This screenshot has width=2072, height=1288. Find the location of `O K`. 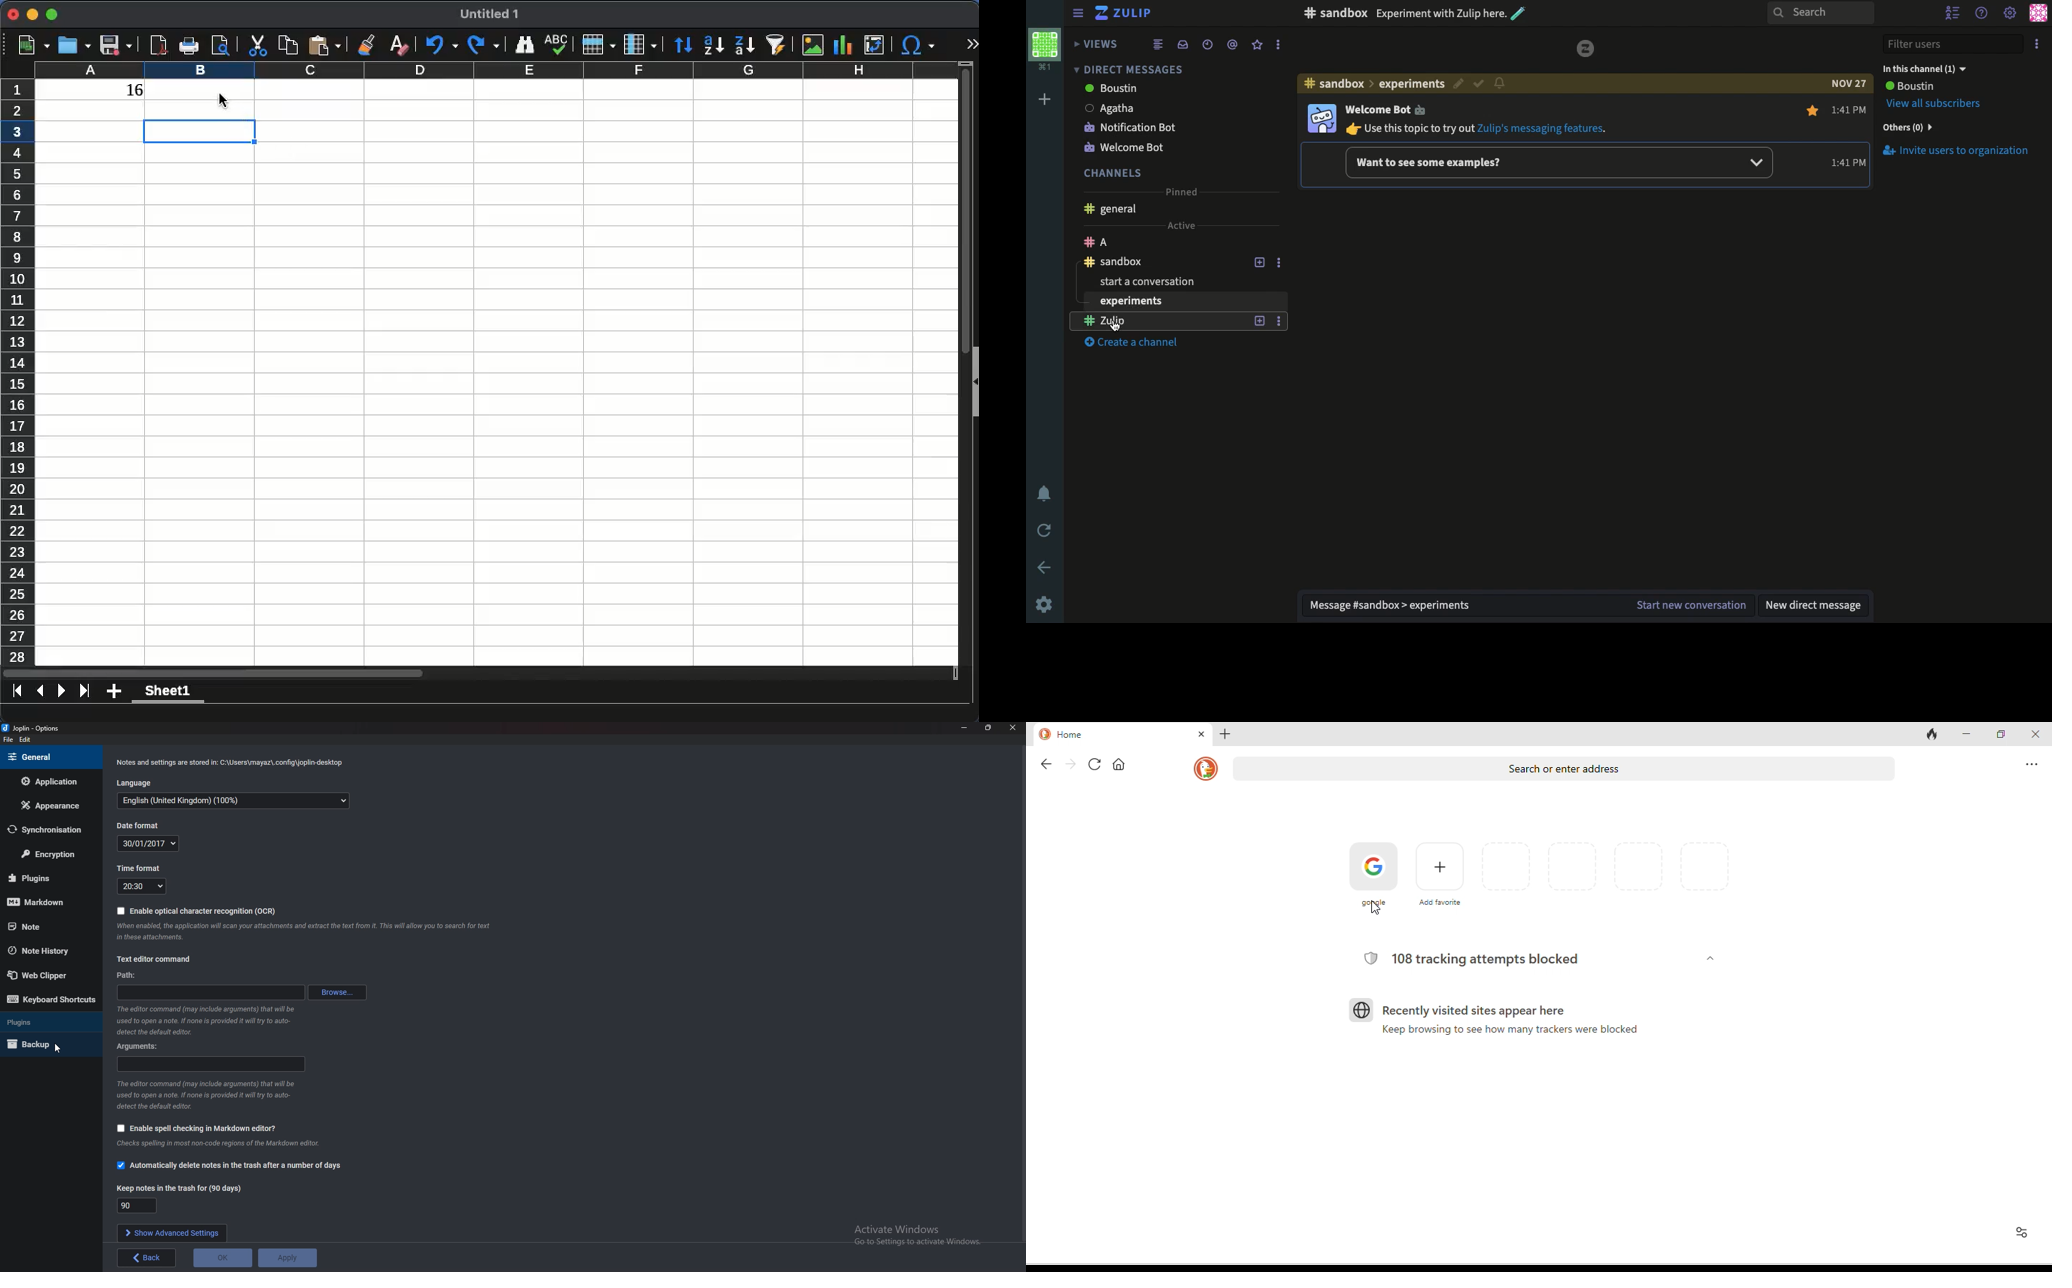

O K is located at coordinates (225, 1258).